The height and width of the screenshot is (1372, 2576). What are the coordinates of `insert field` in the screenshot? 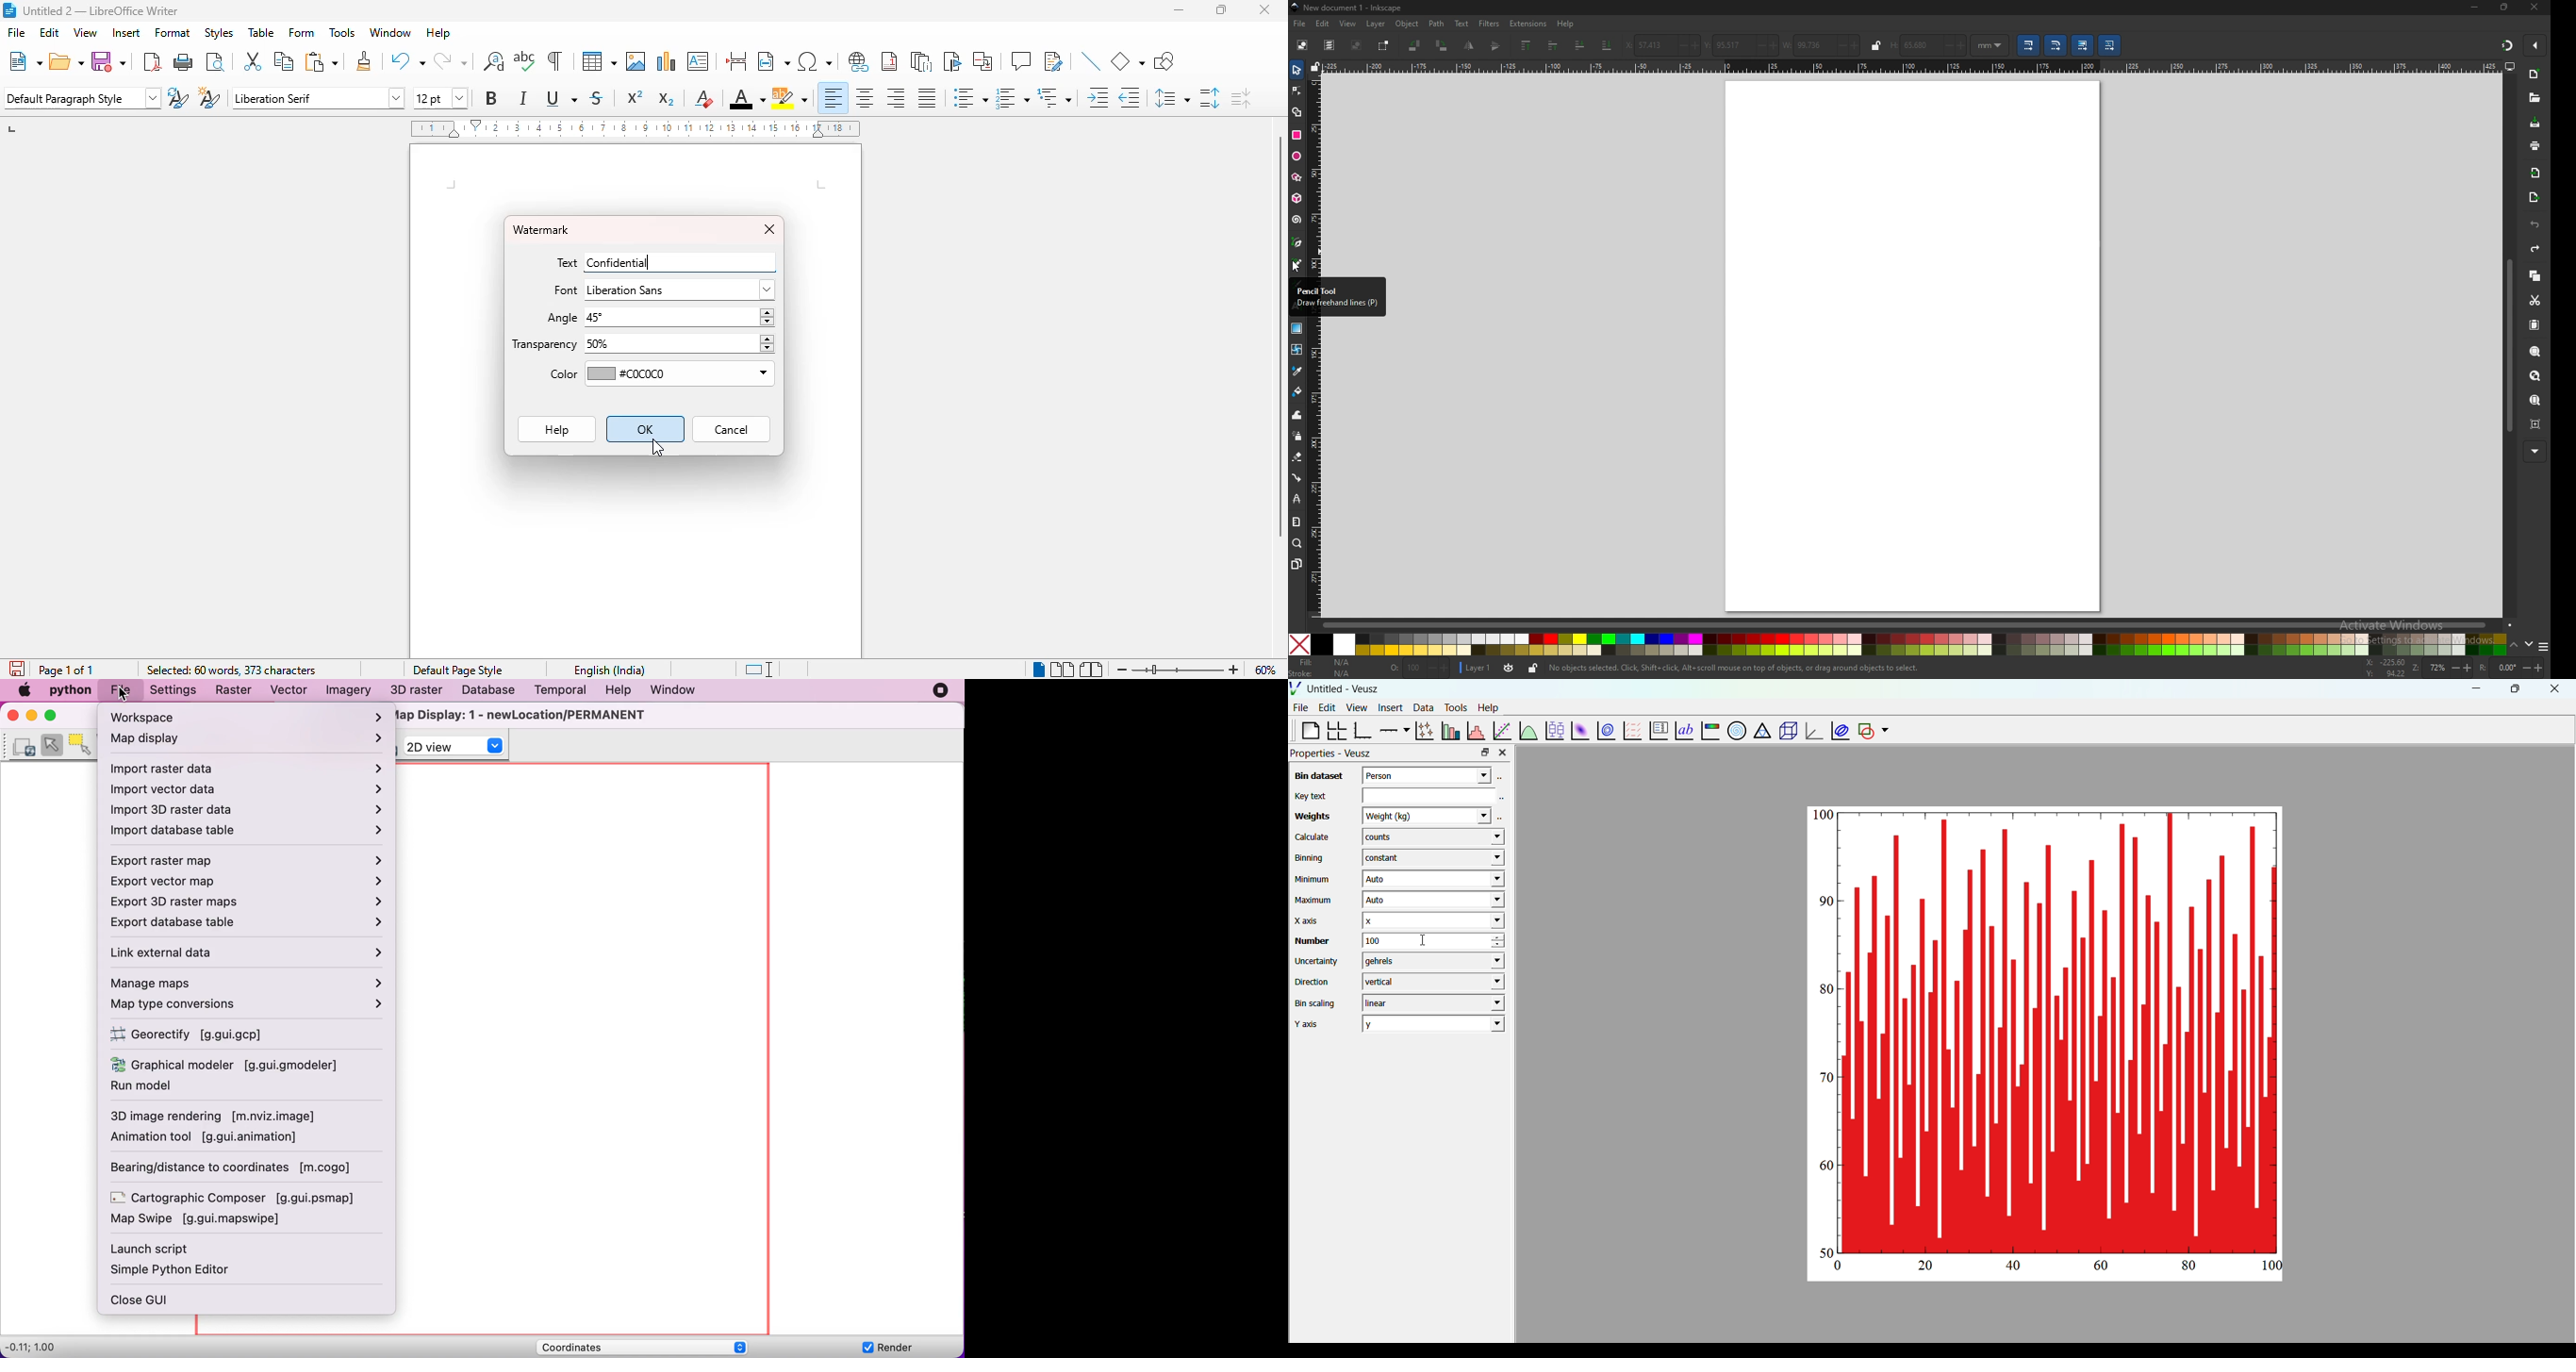 It's located at (773, 61).